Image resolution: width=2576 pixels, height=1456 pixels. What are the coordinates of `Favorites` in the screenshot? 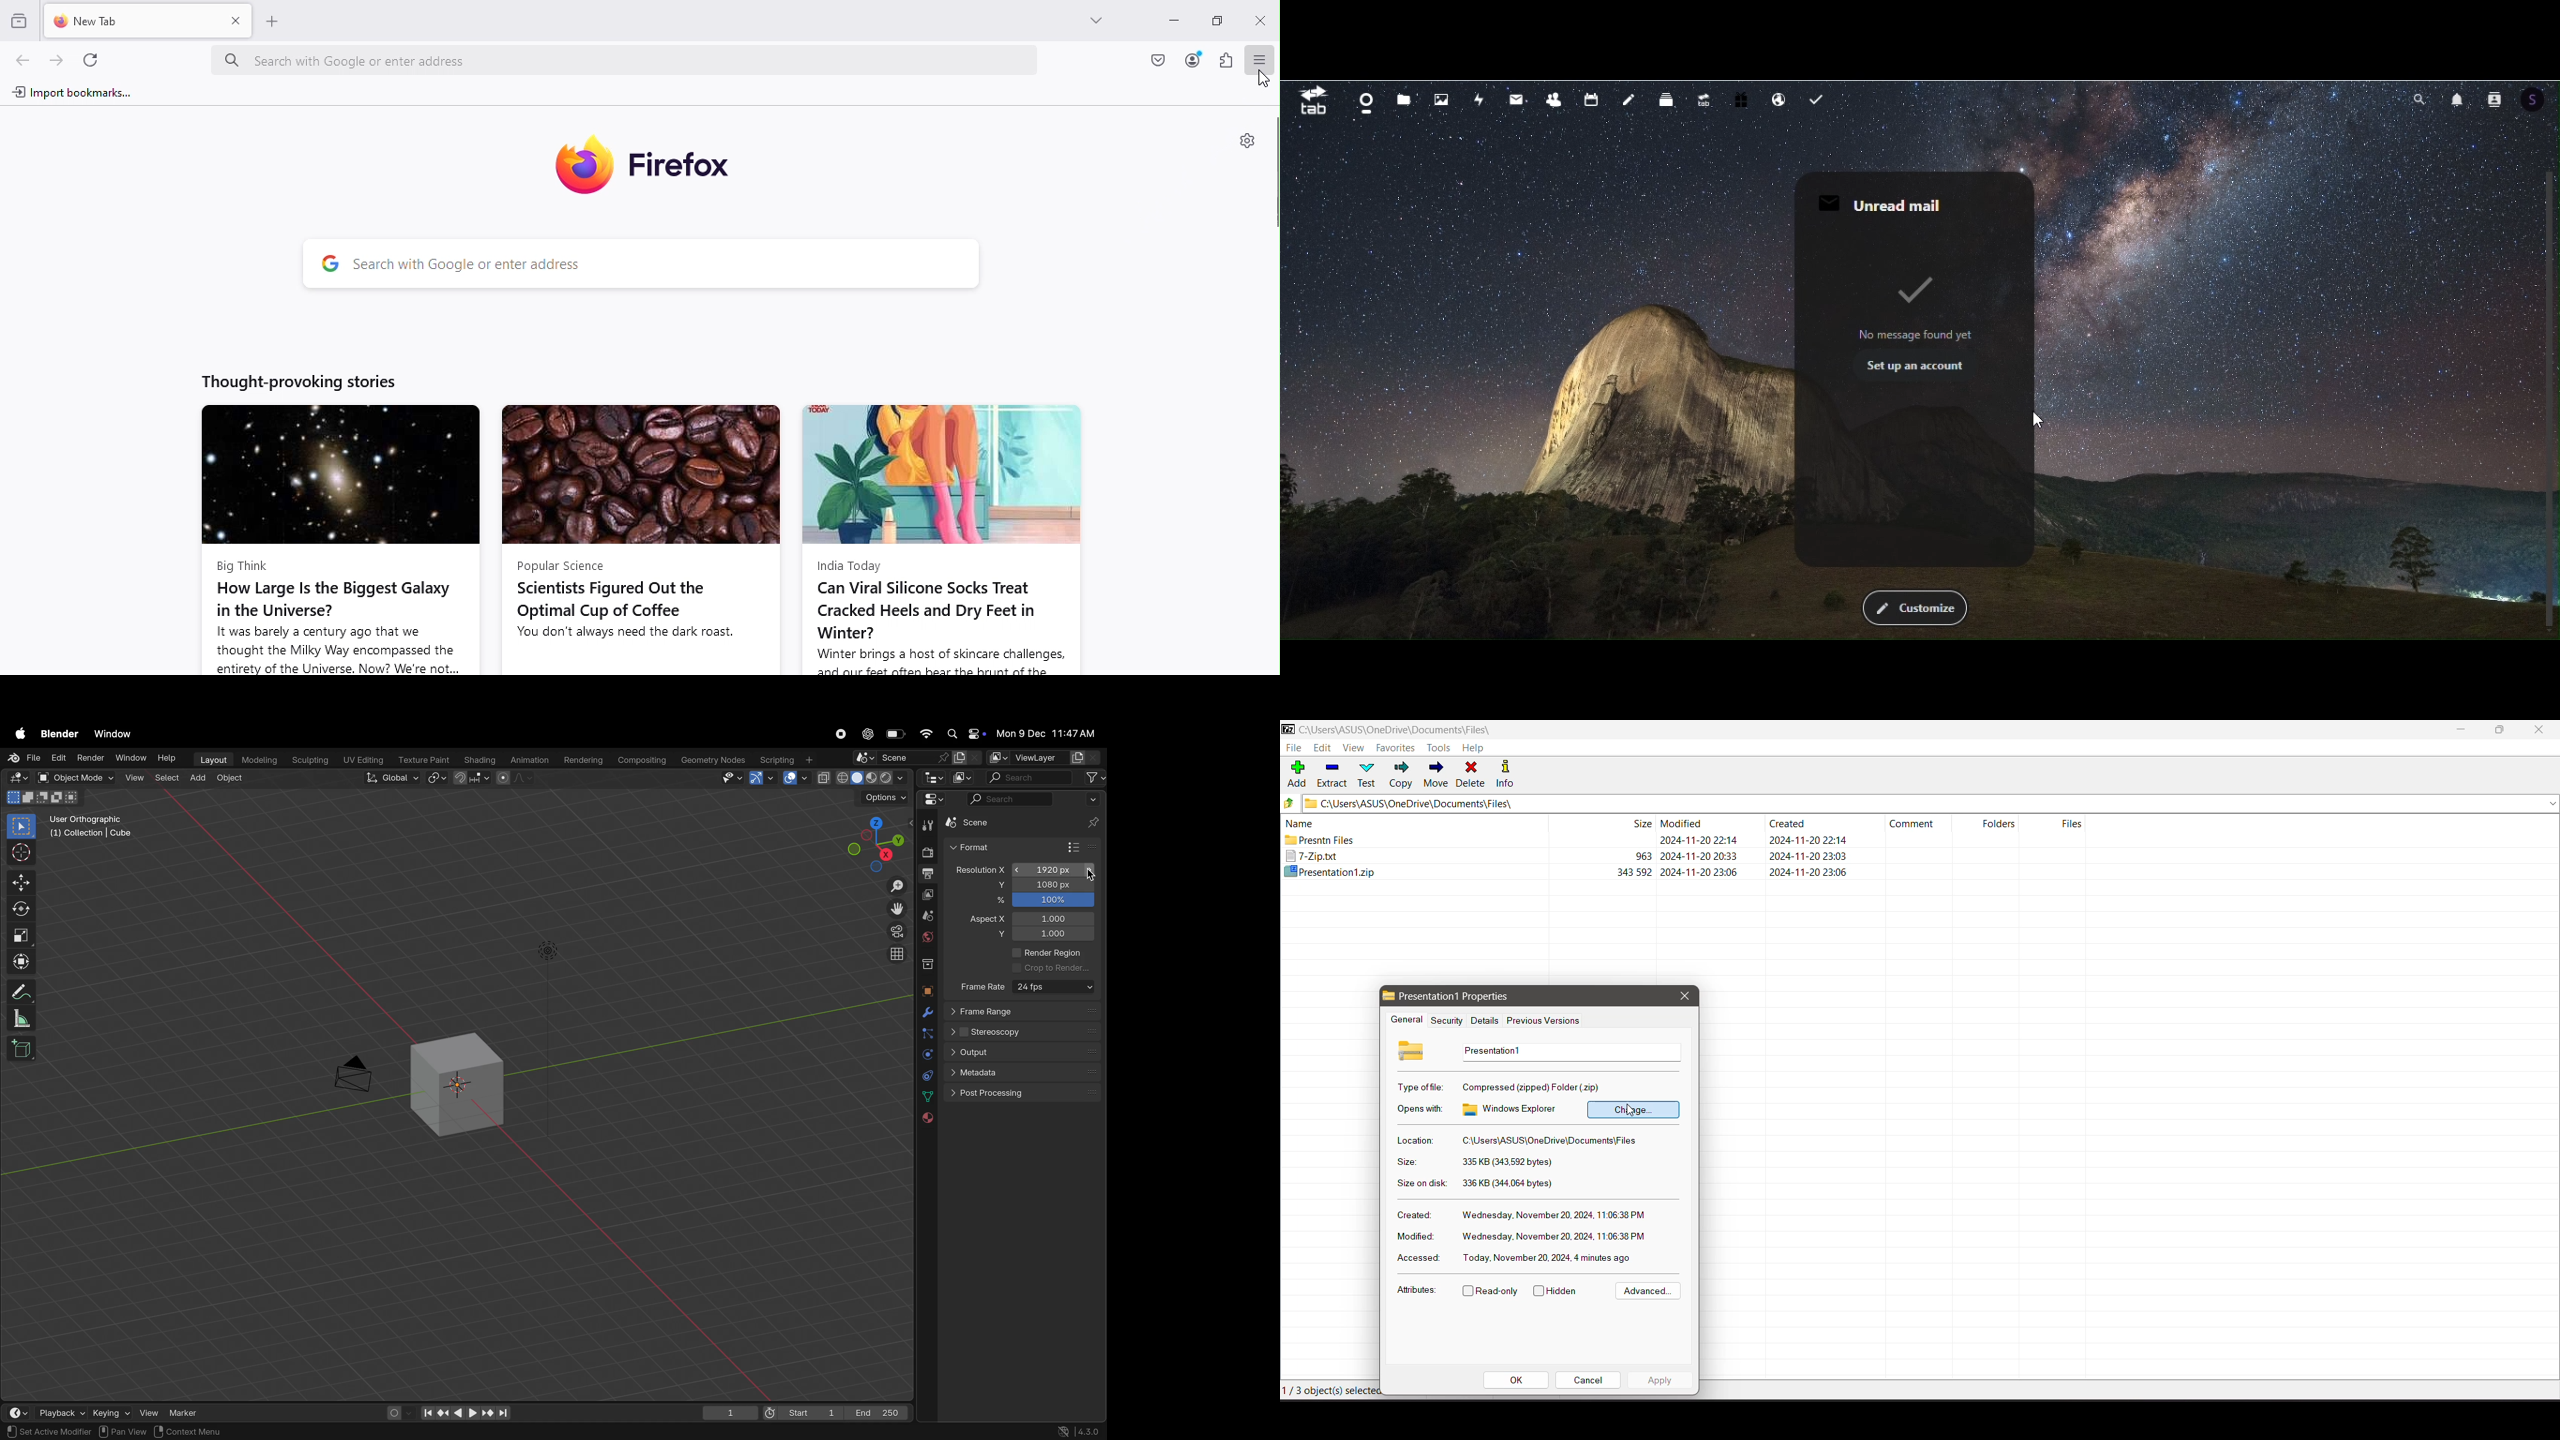 It's located at (1396, 748).